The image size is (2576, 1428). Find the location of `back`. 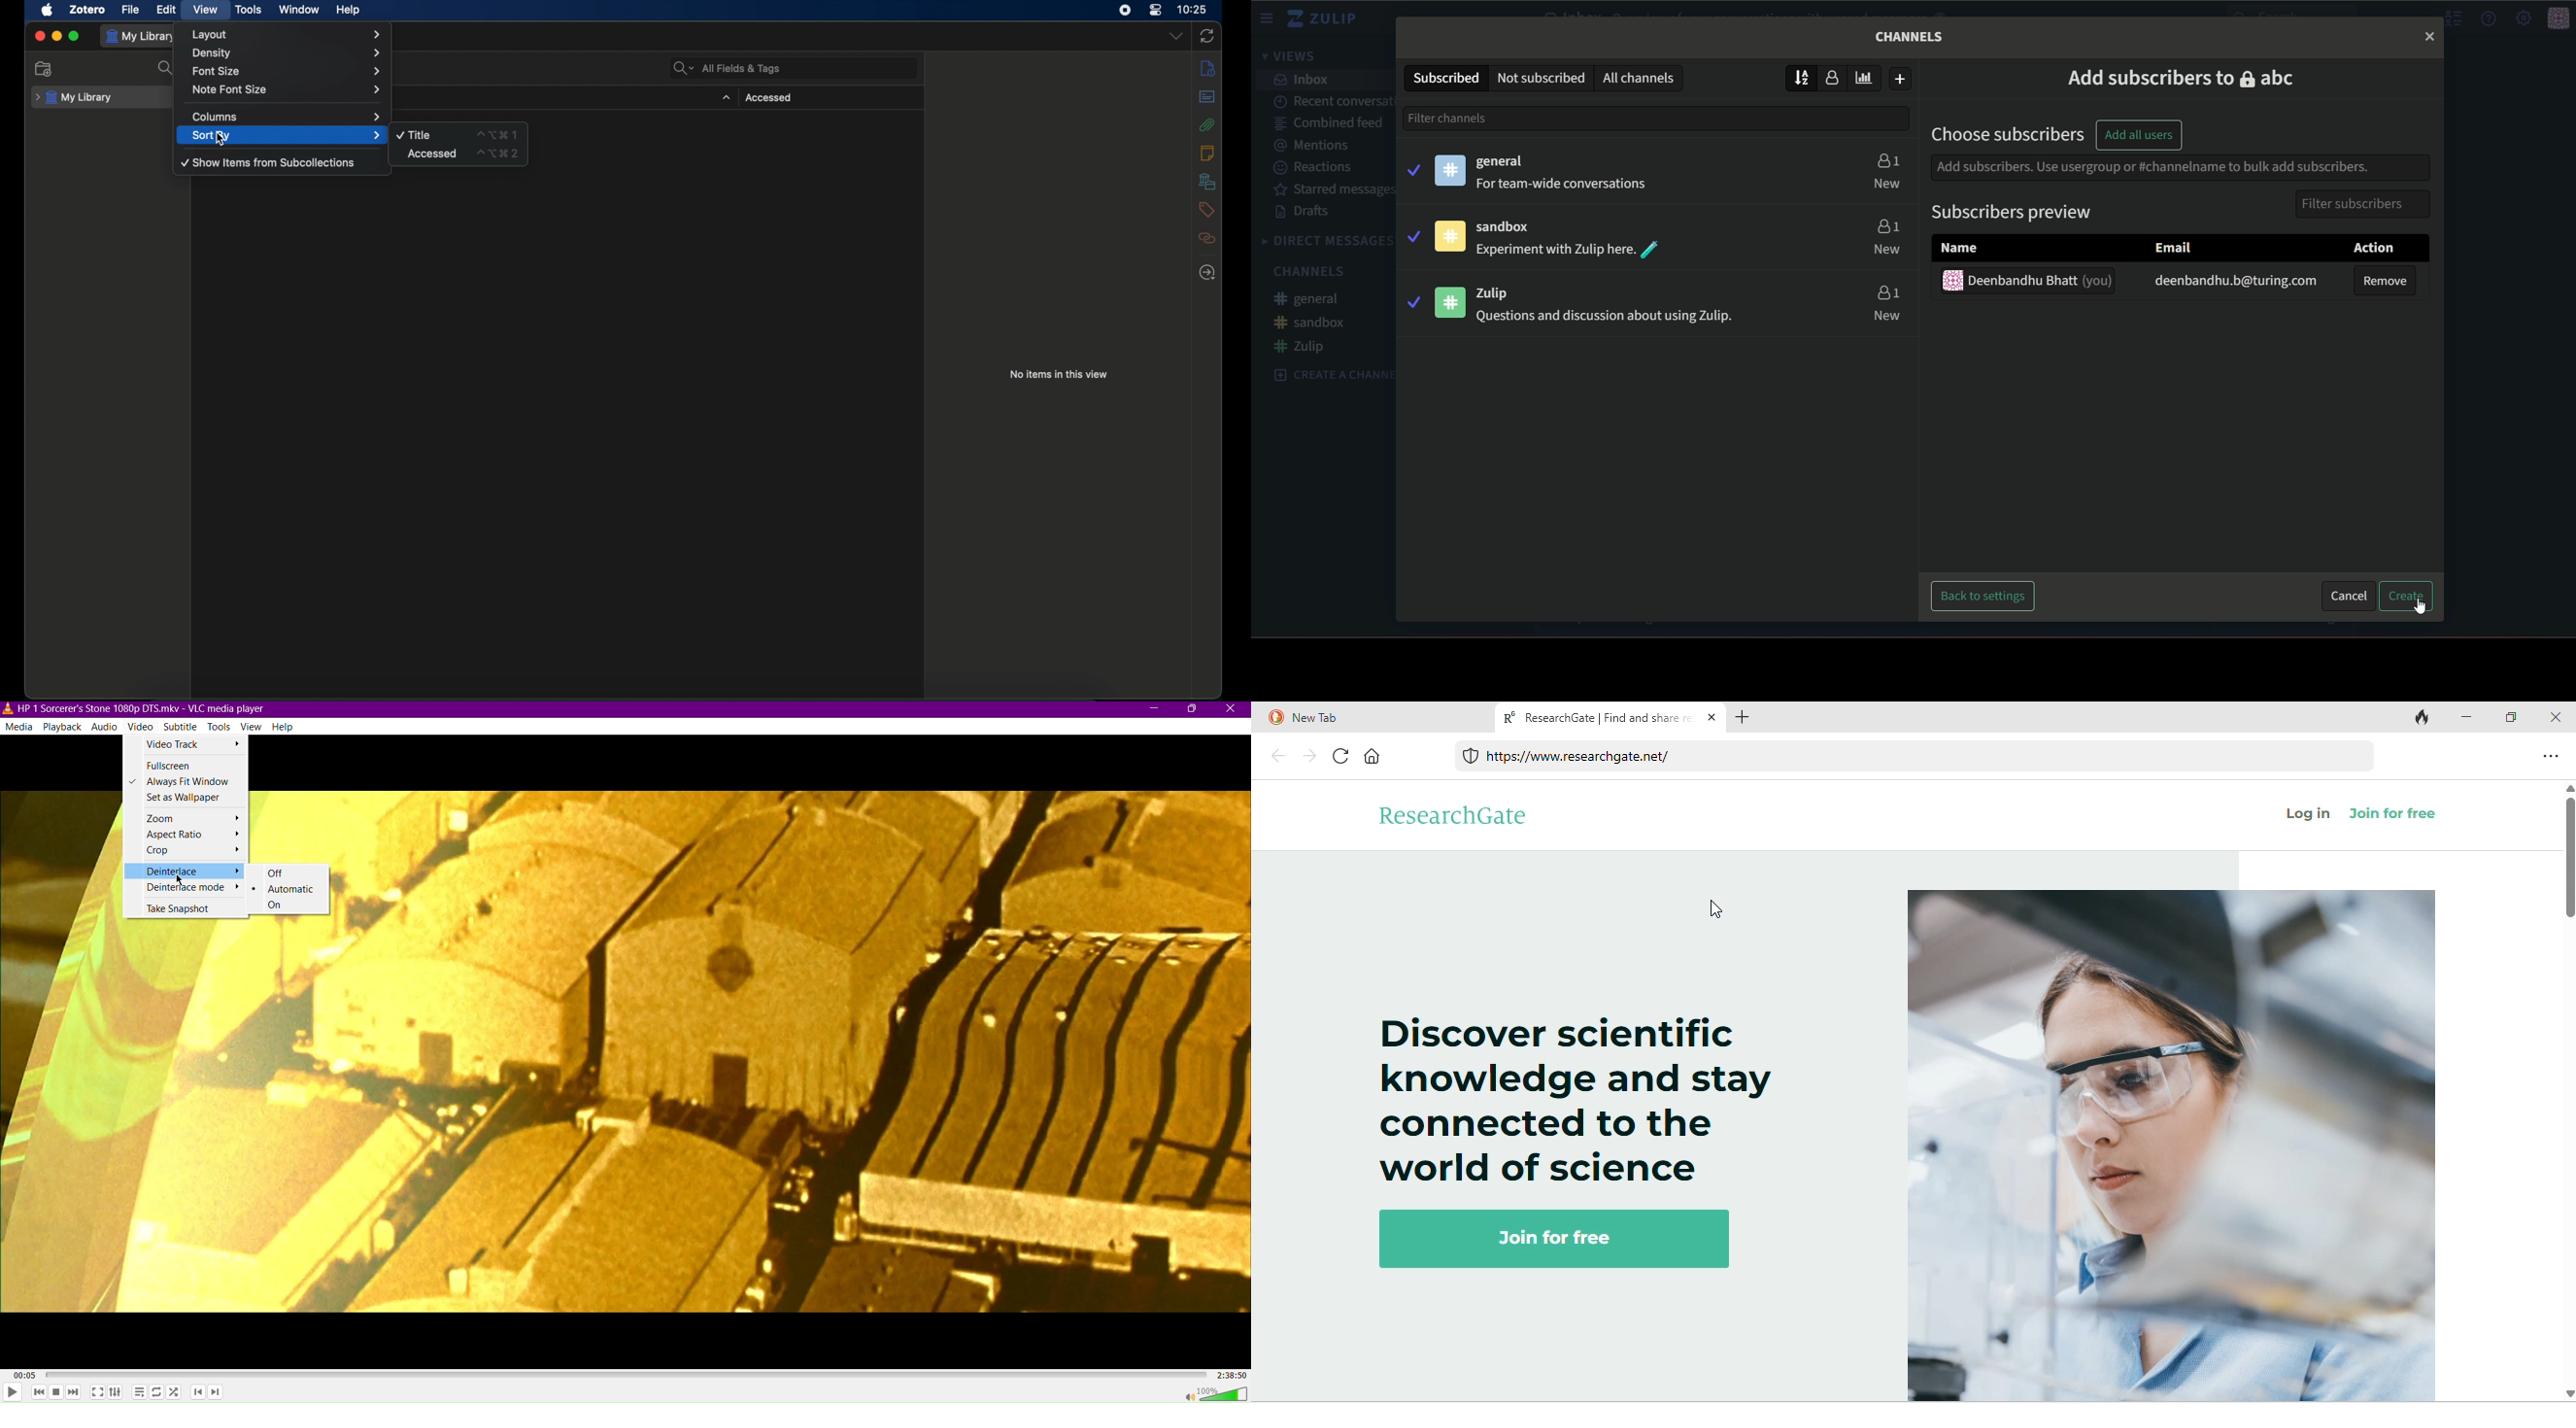

back is located at coordinates (1275, 756).